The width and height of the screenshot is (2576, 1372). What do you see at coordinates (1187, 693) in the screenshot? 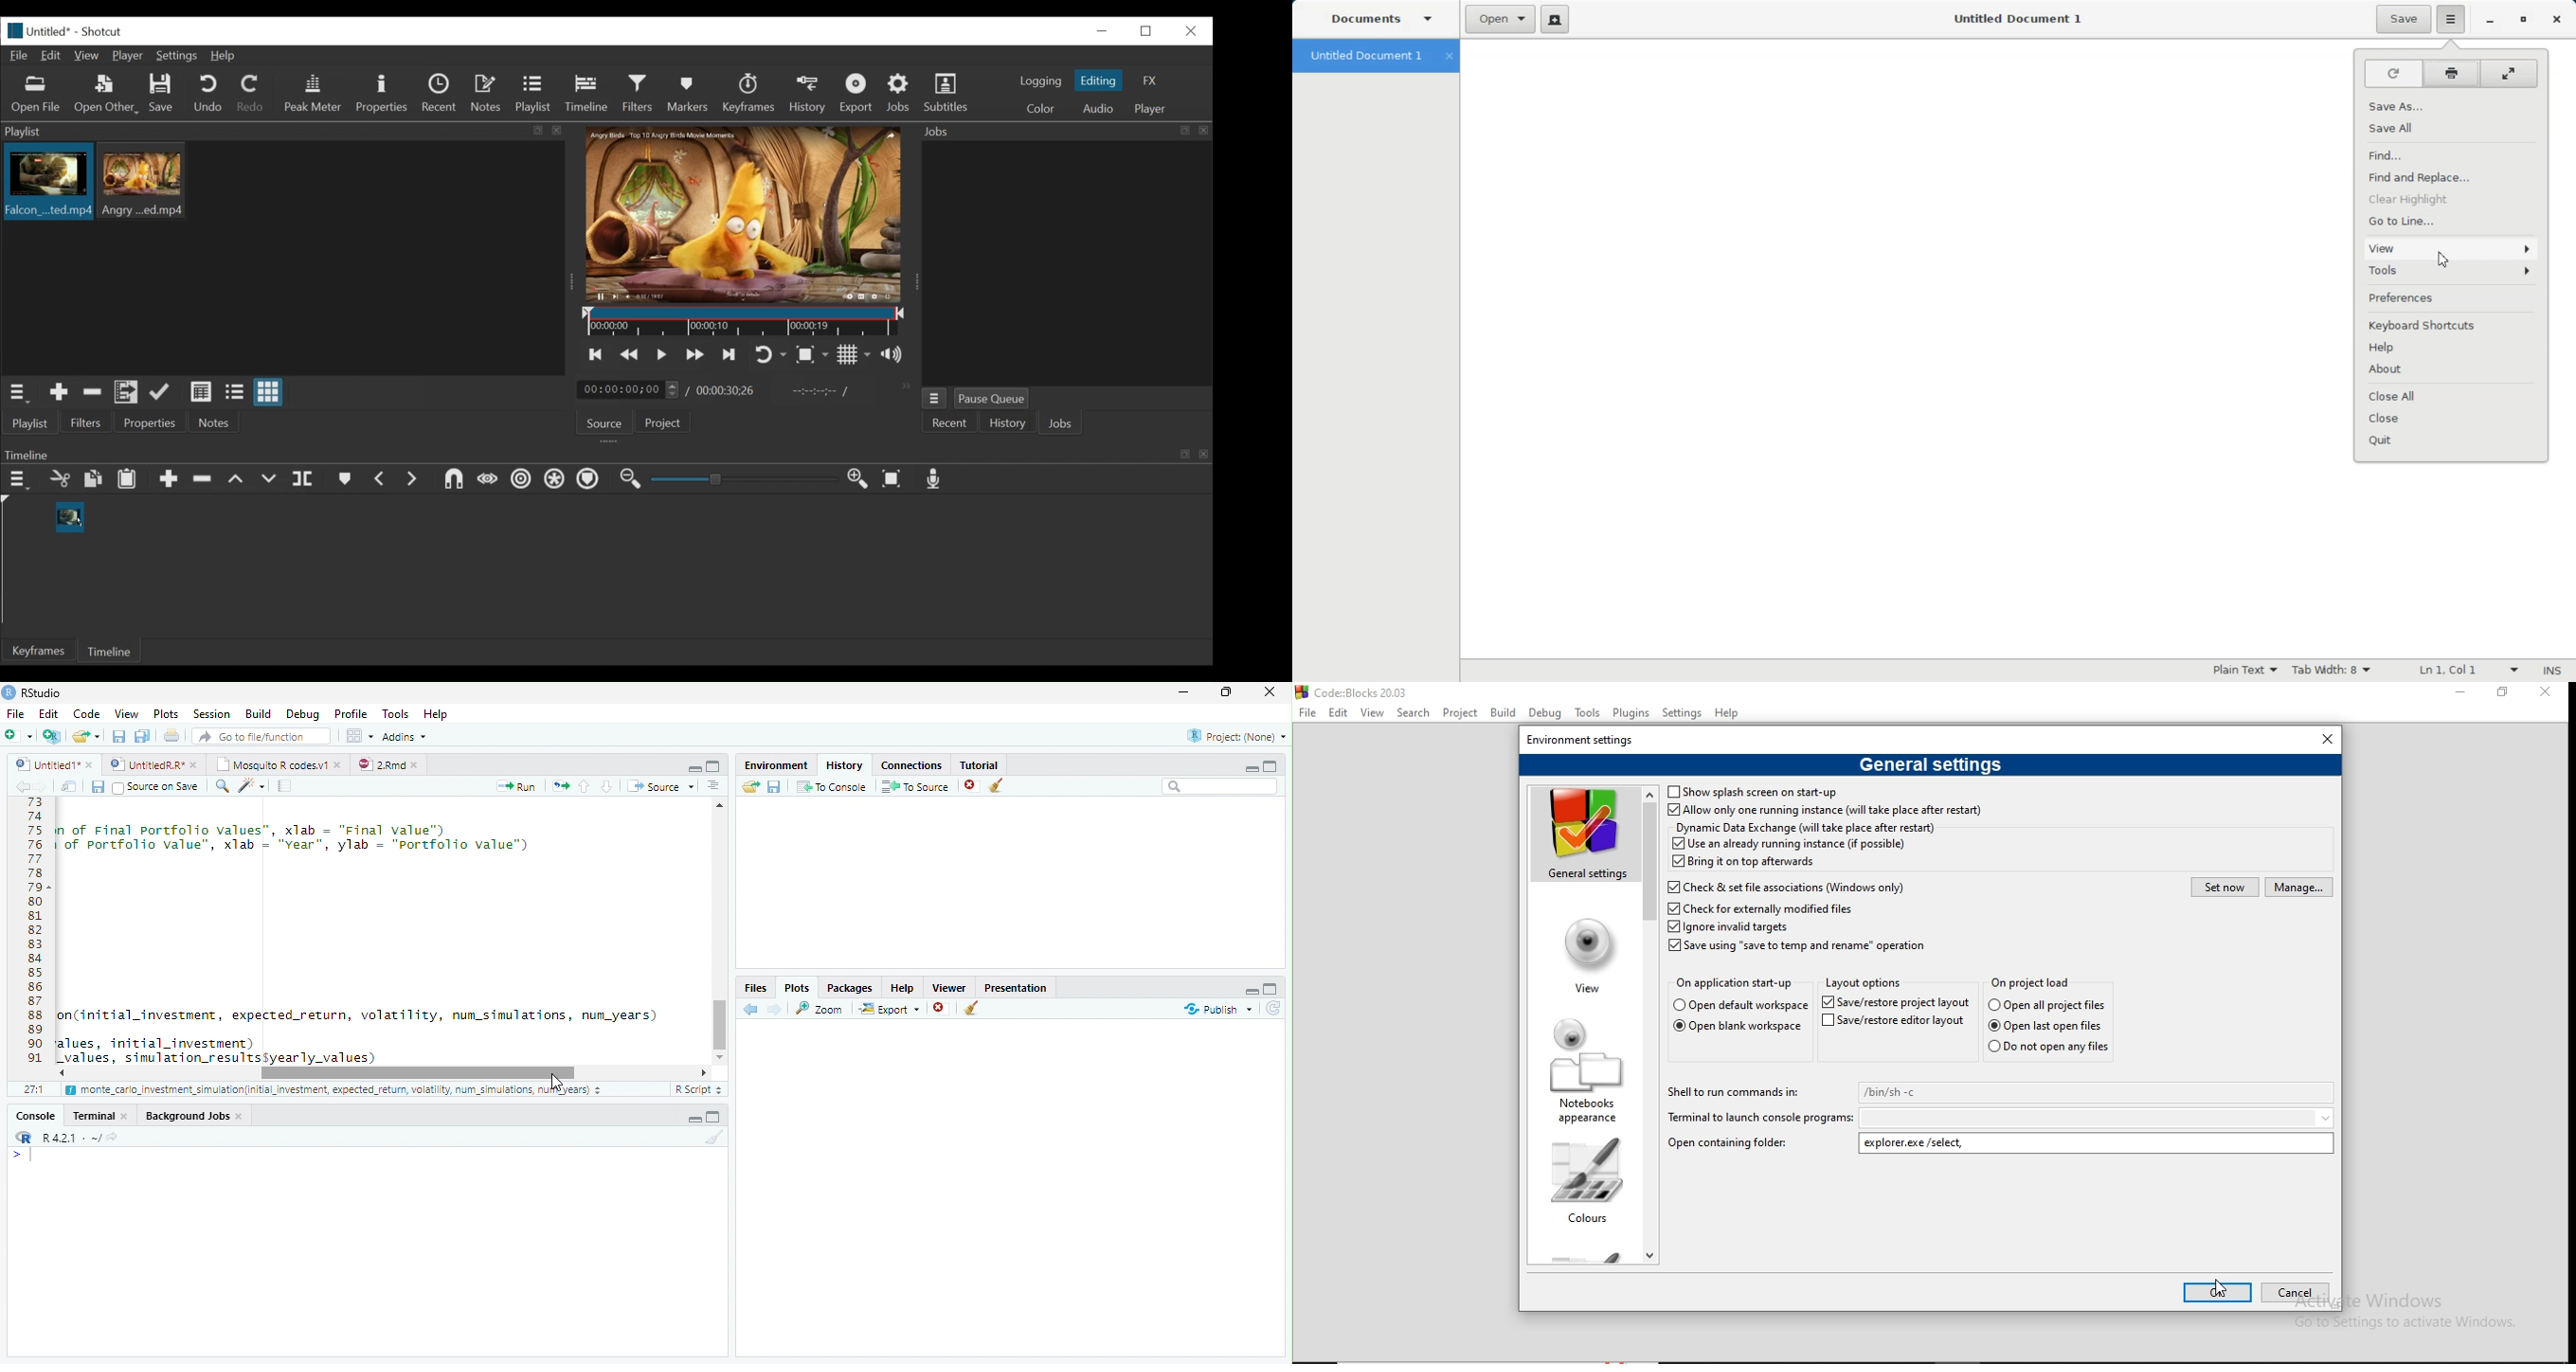
I see `Minimize` at bounding box center [1187, 693].